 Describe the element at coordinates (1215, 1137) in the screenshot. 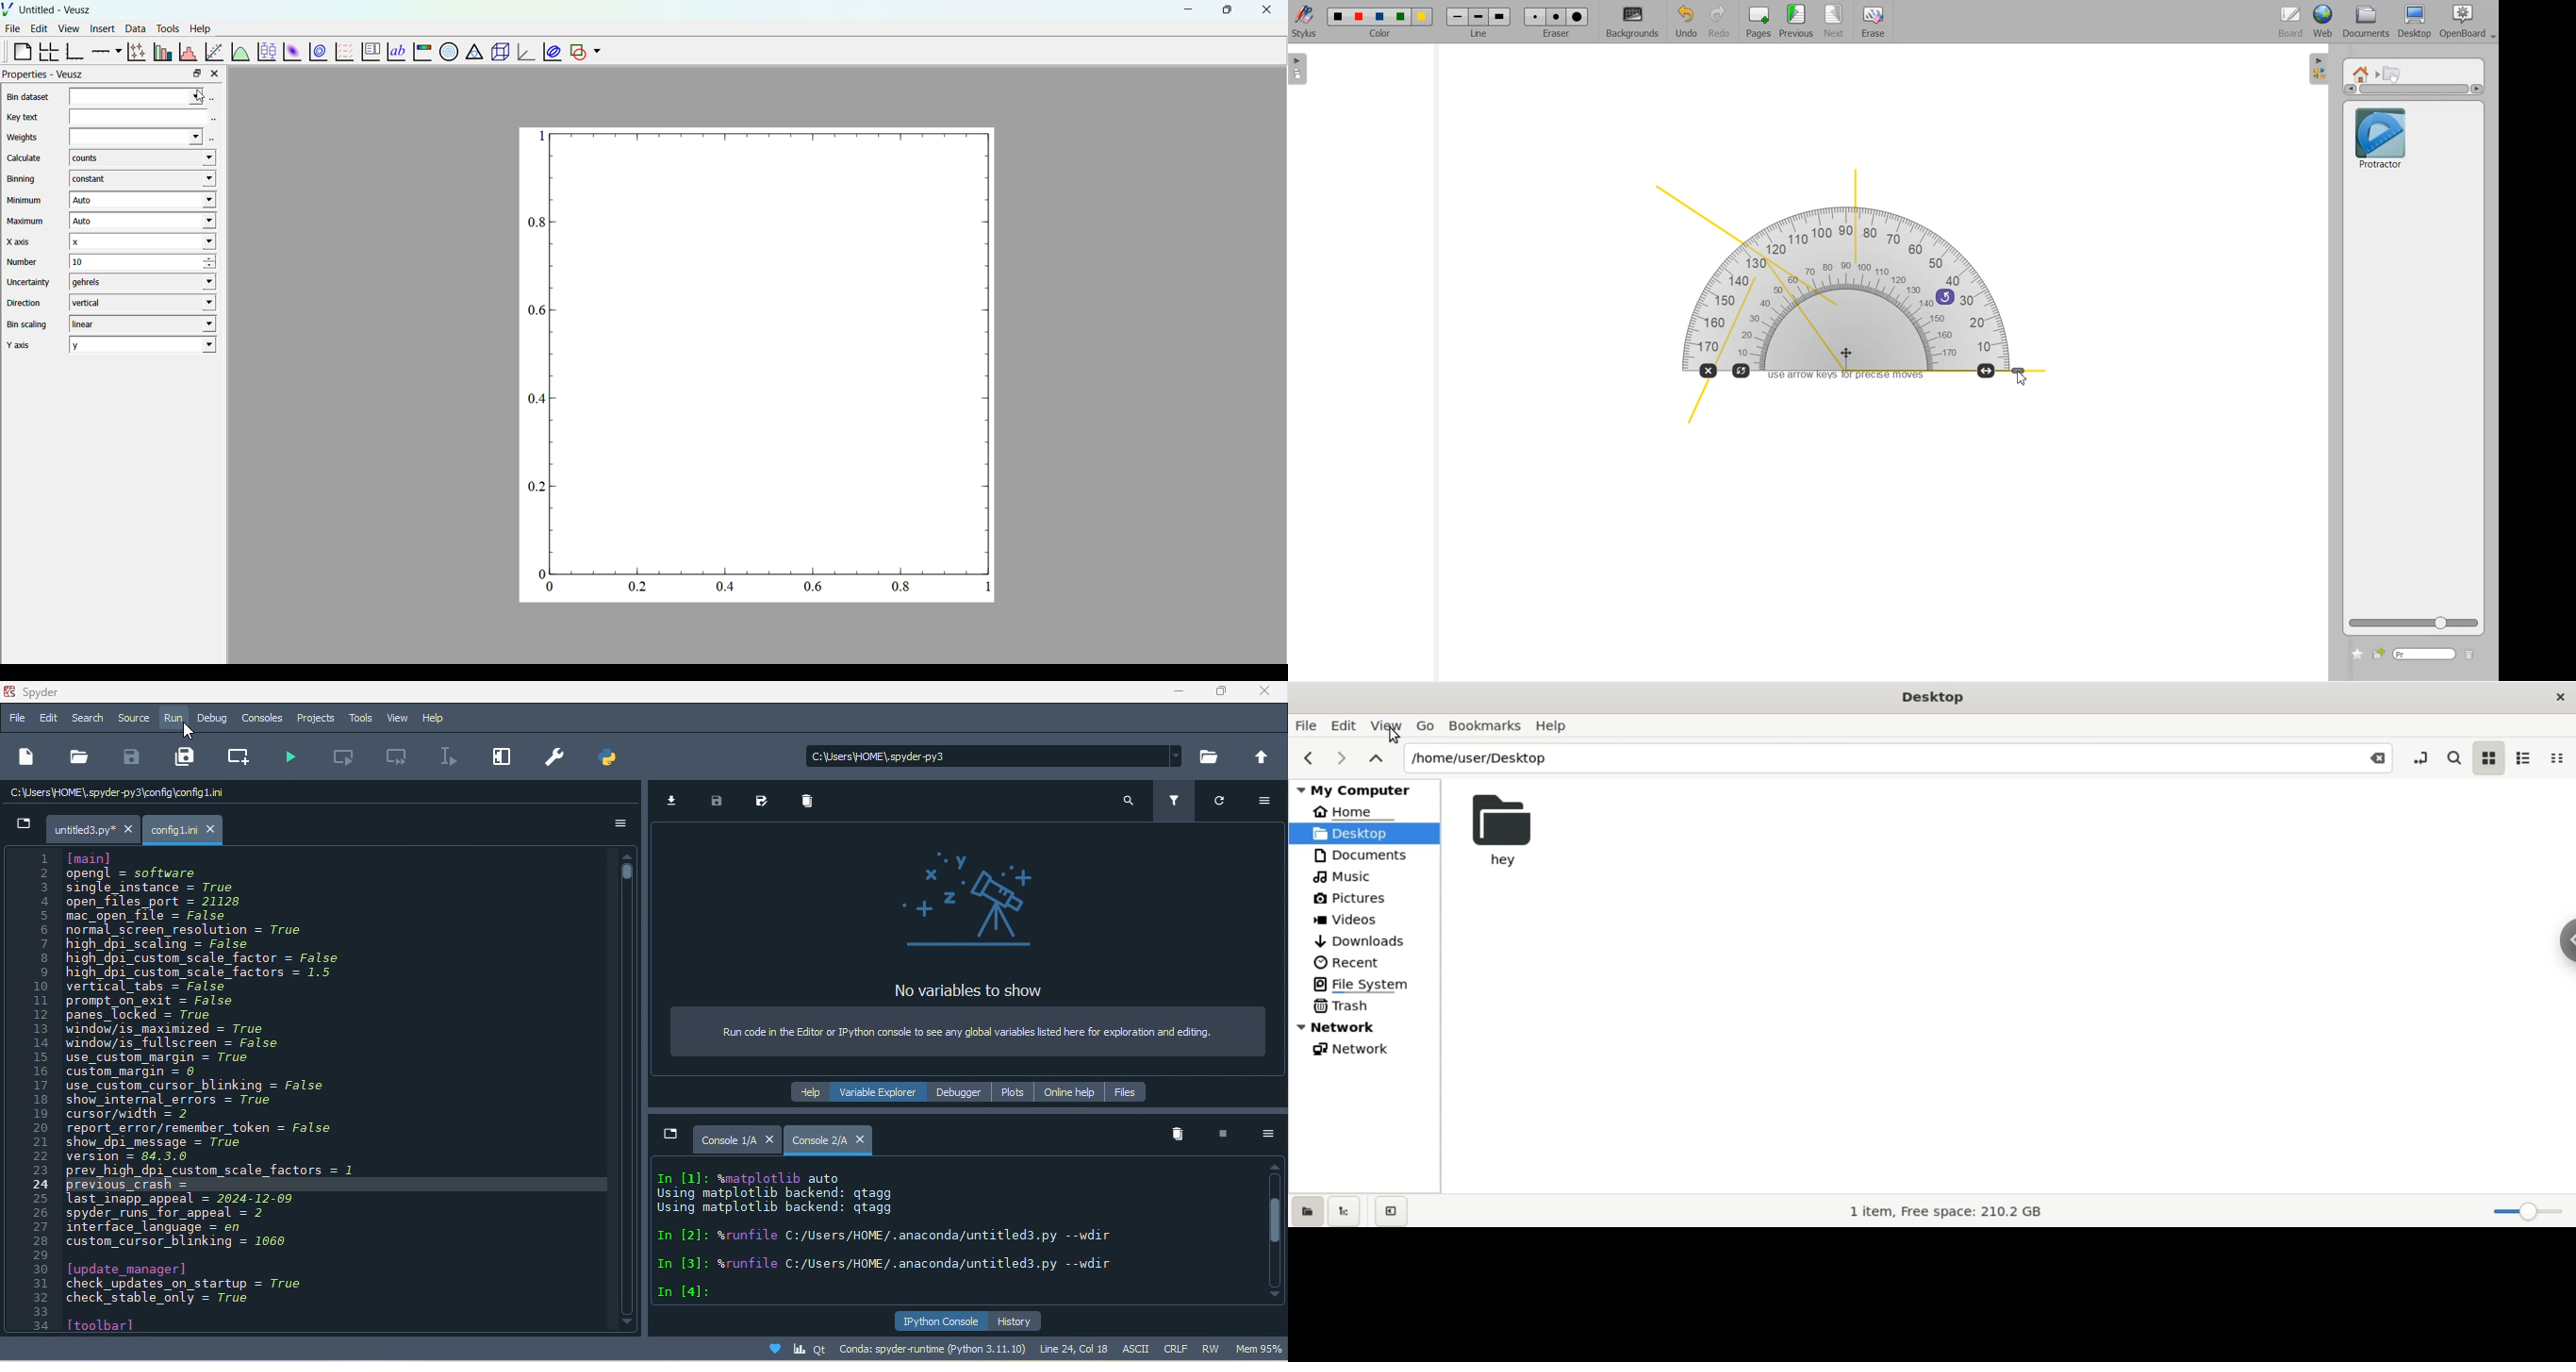

I see `interrupt kenel` at that location.